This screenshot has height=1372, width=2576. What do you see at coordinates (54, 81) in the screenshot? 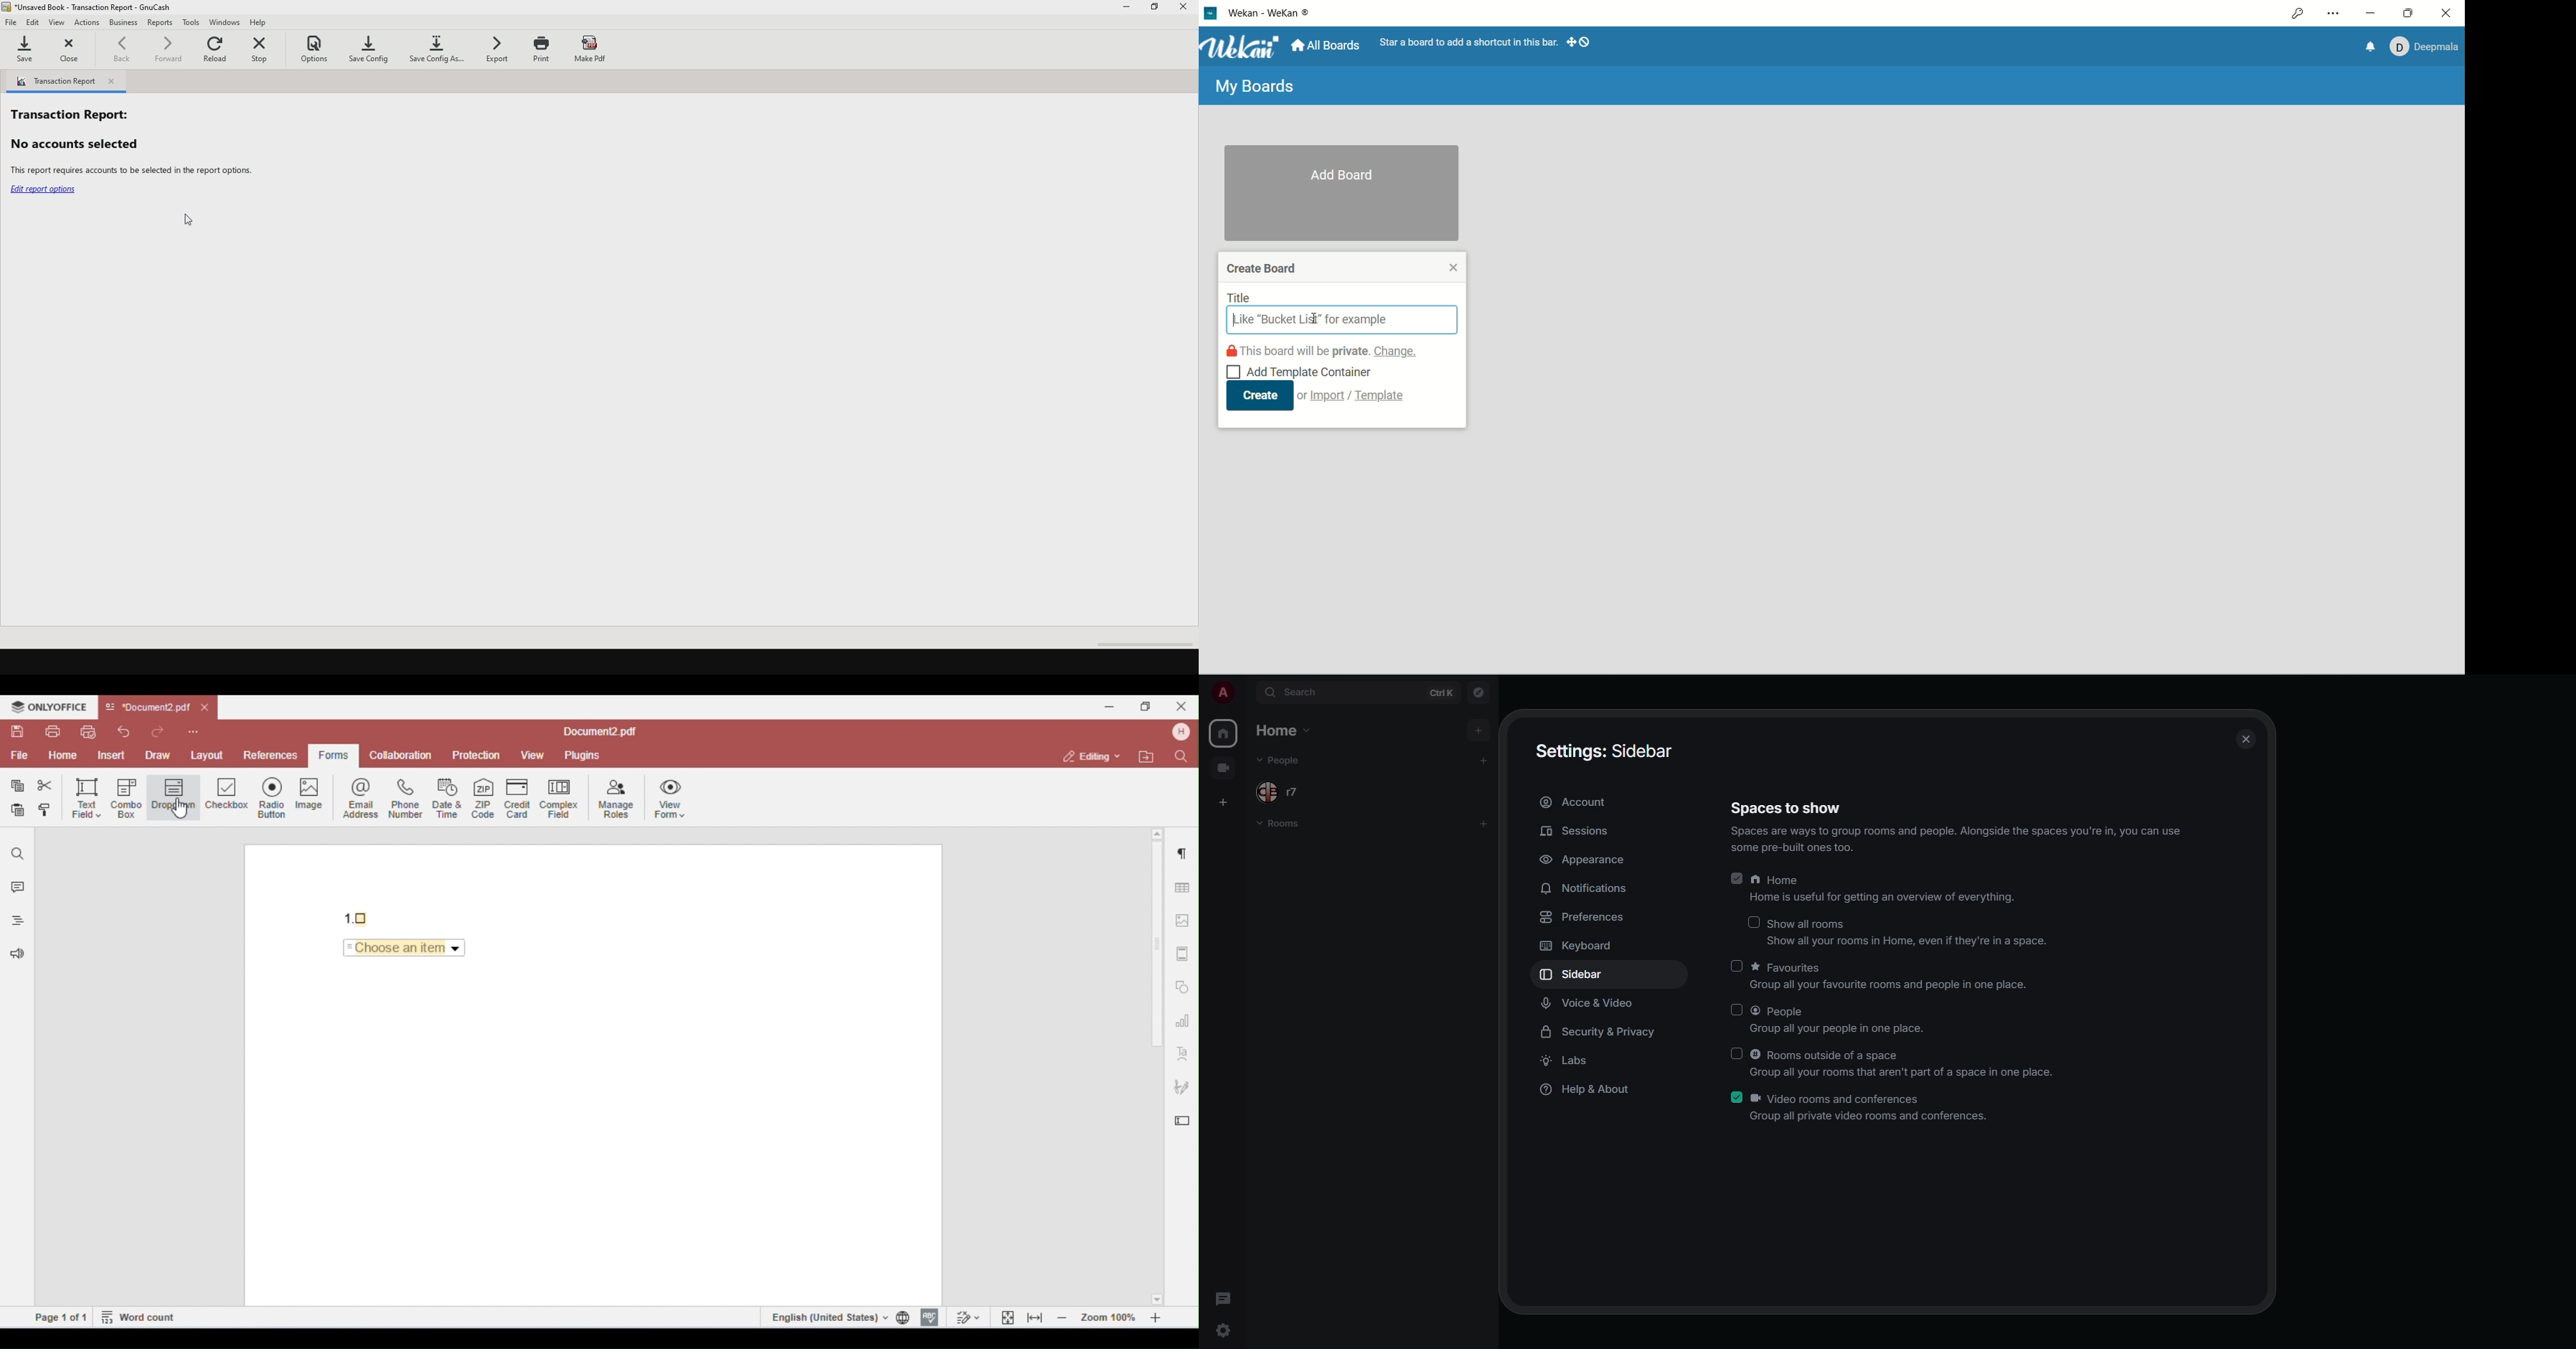
I see `transaction report` at bounding box center [54, 81].